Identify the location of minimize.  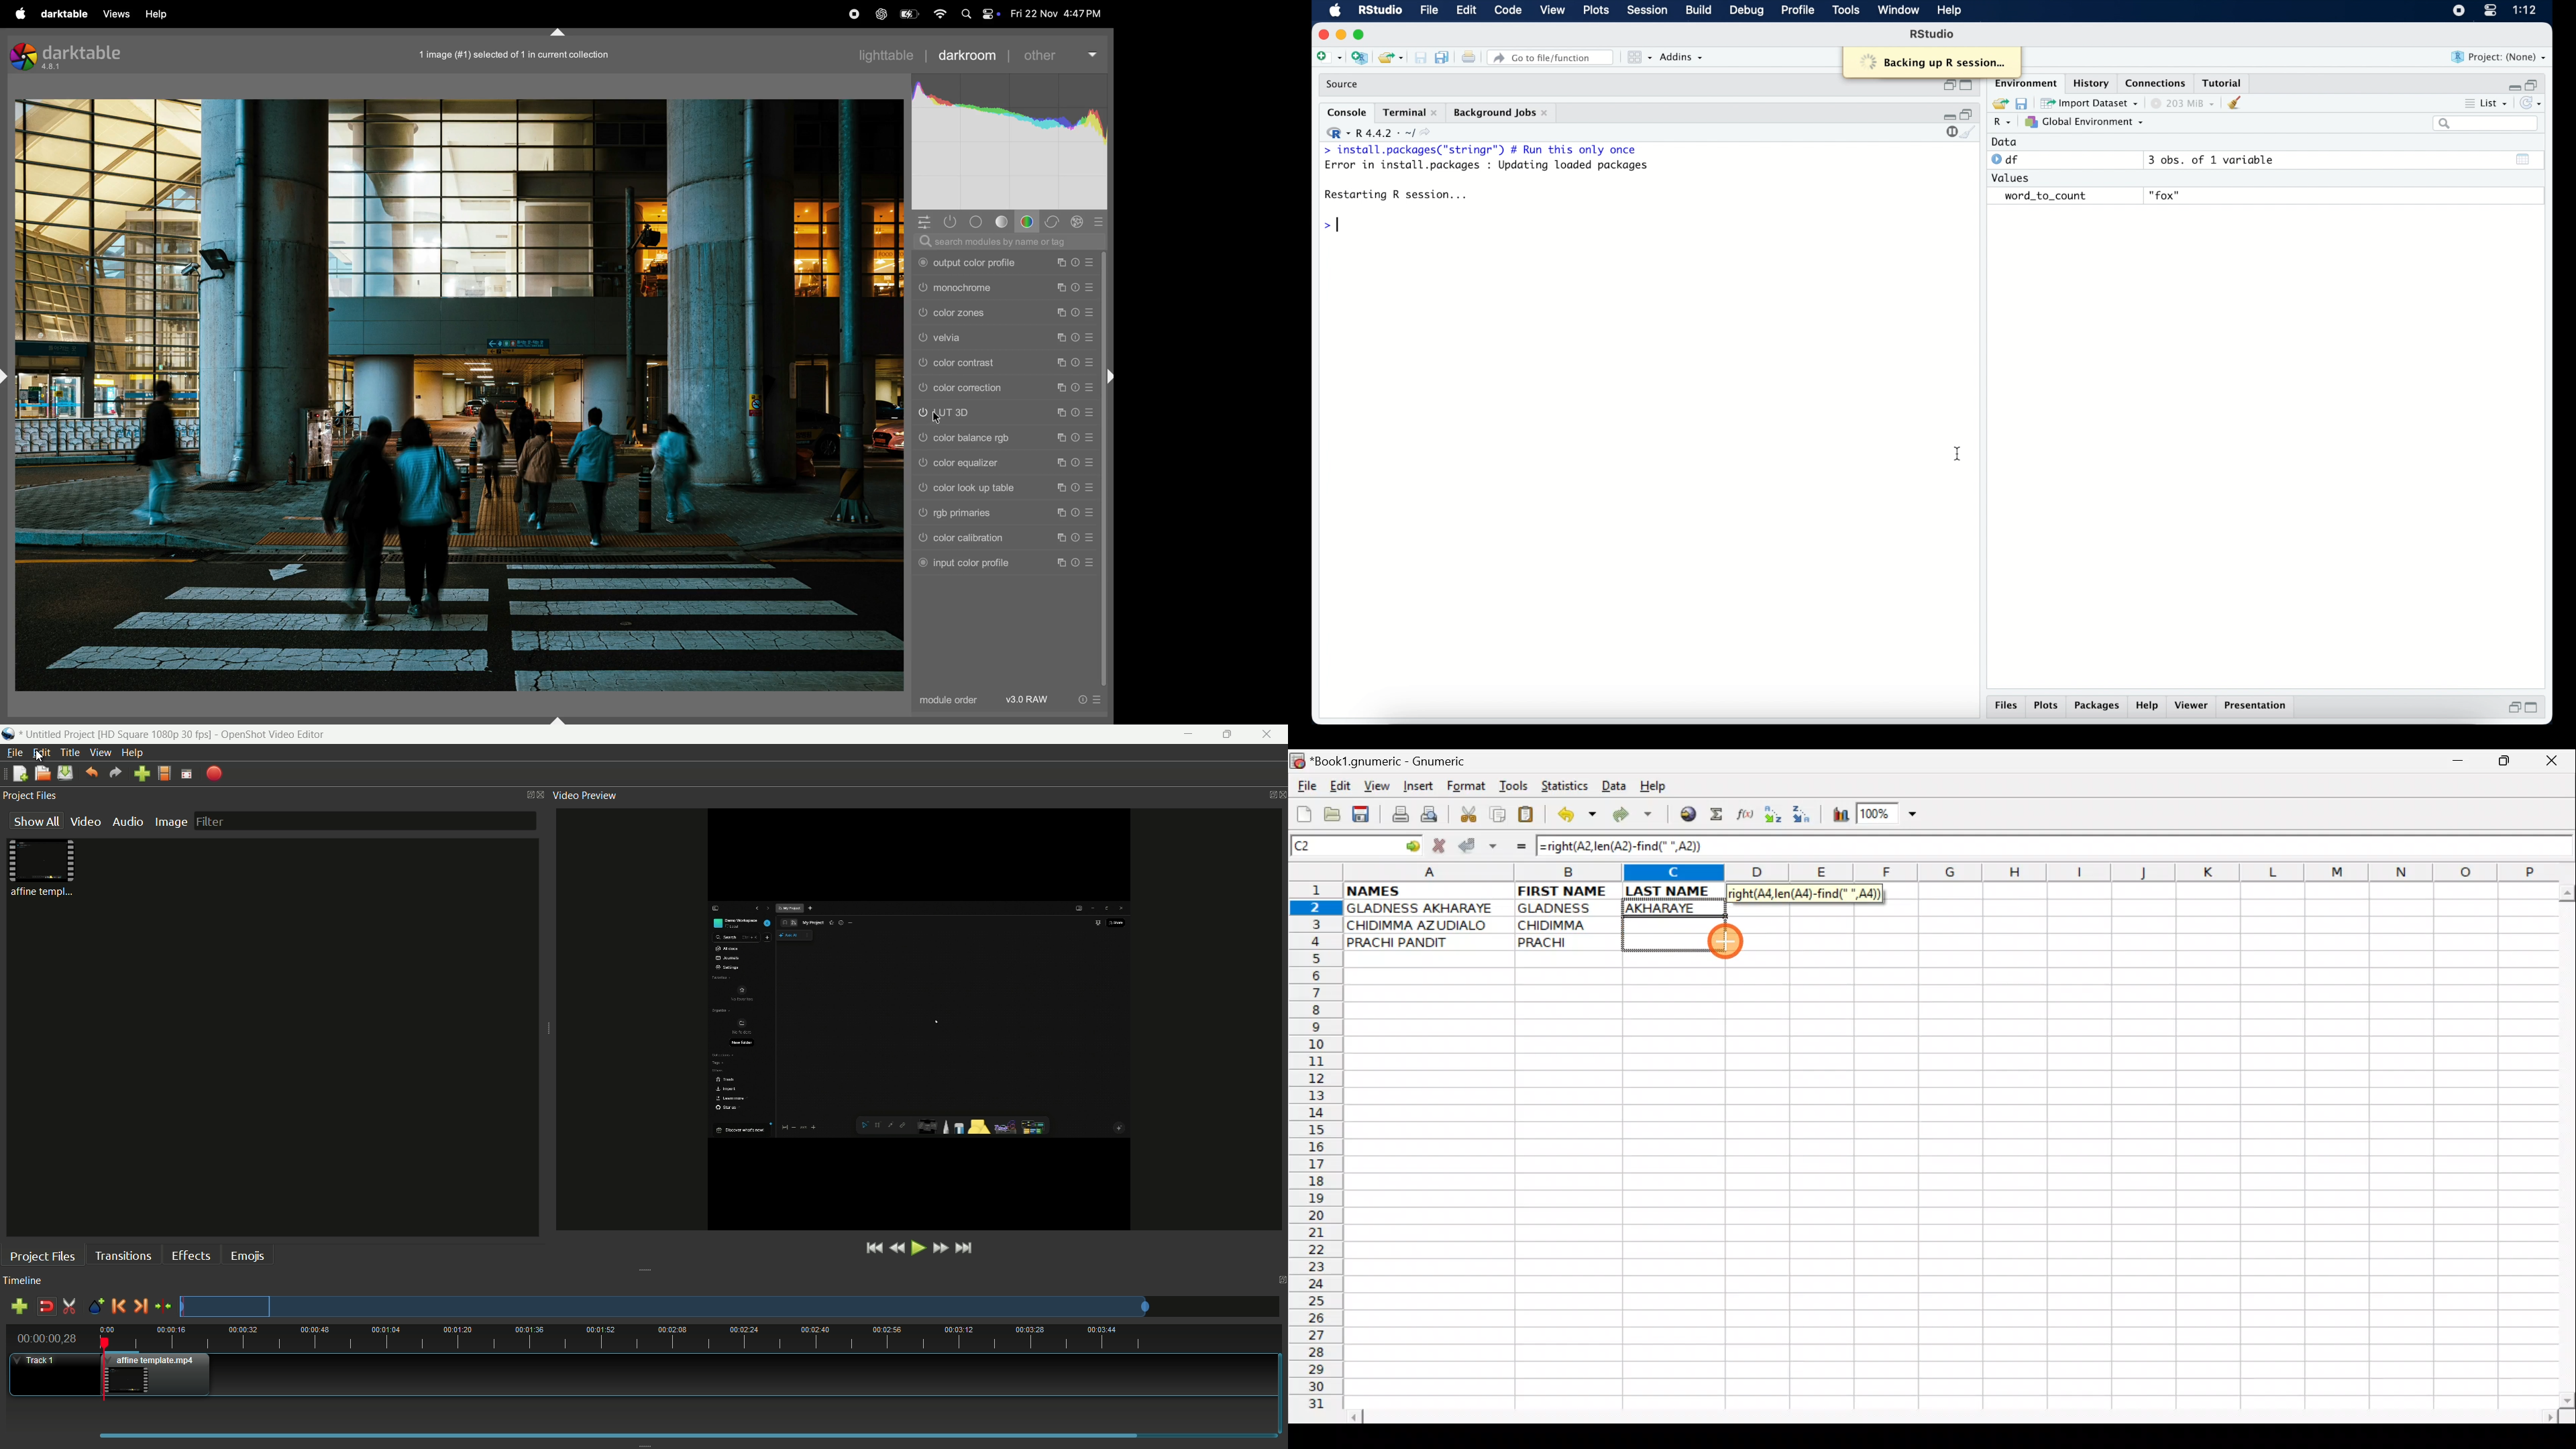
(2512, 87).